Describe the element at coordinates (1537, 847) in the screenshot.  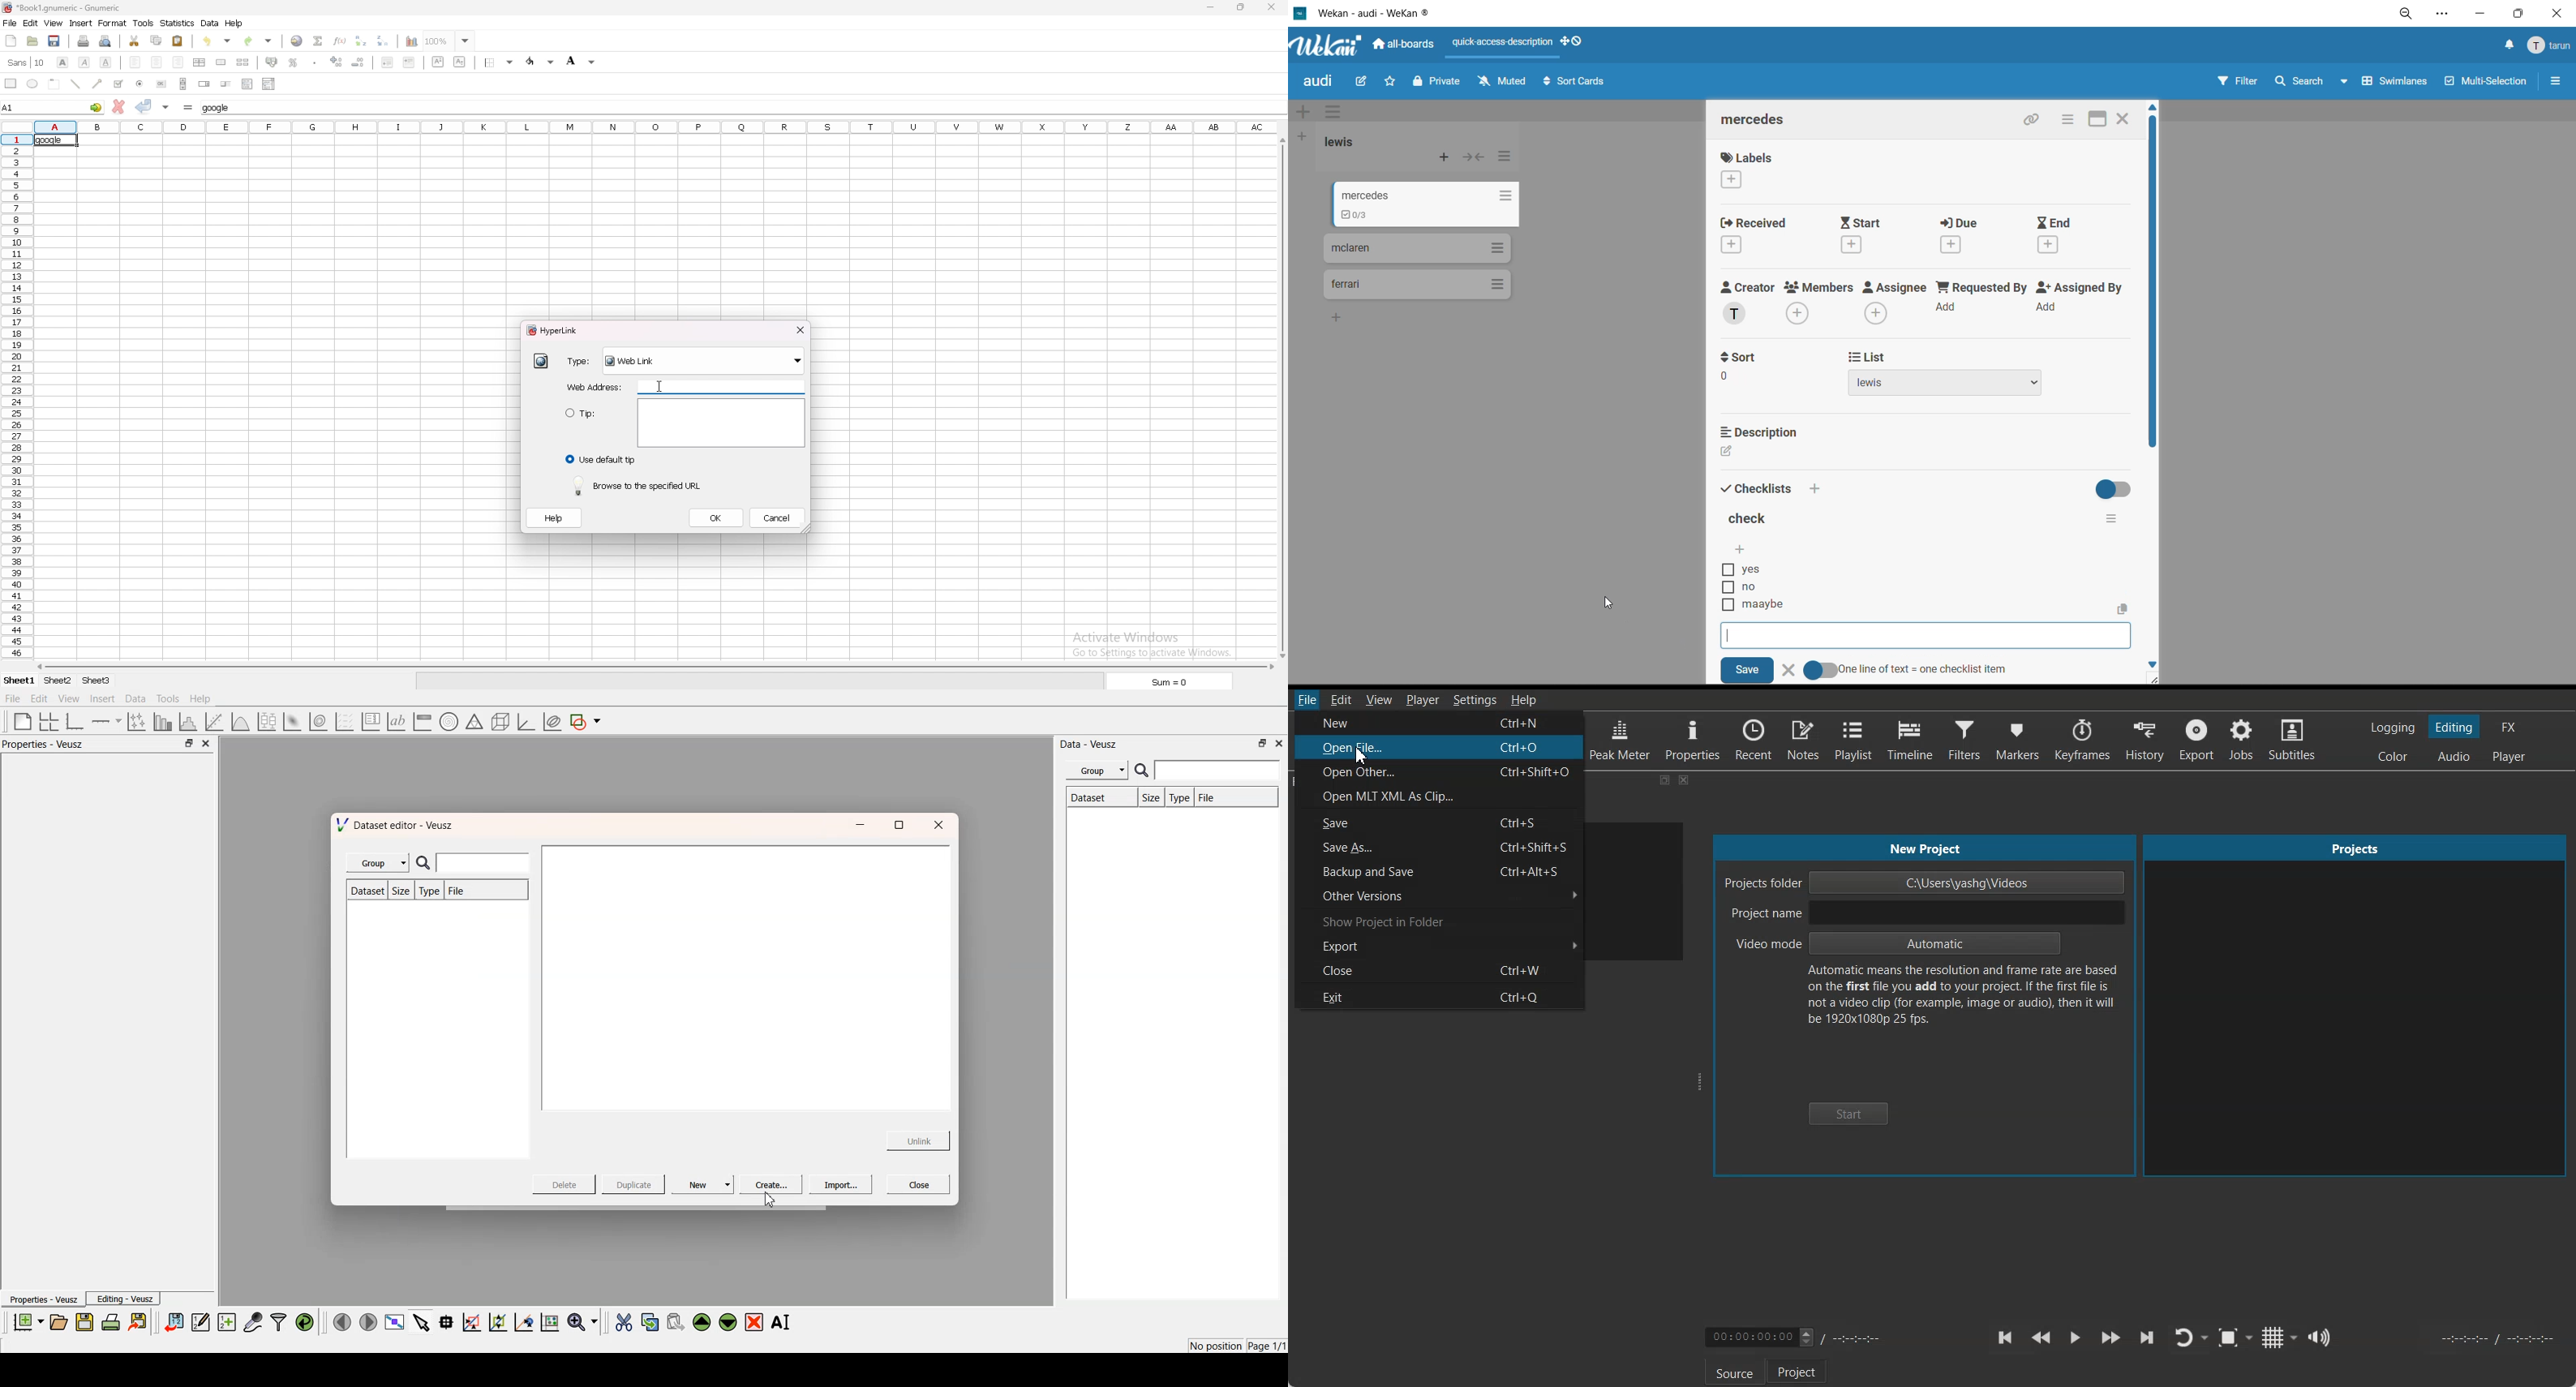
I see `Ctrl+Shift+S` at that location.